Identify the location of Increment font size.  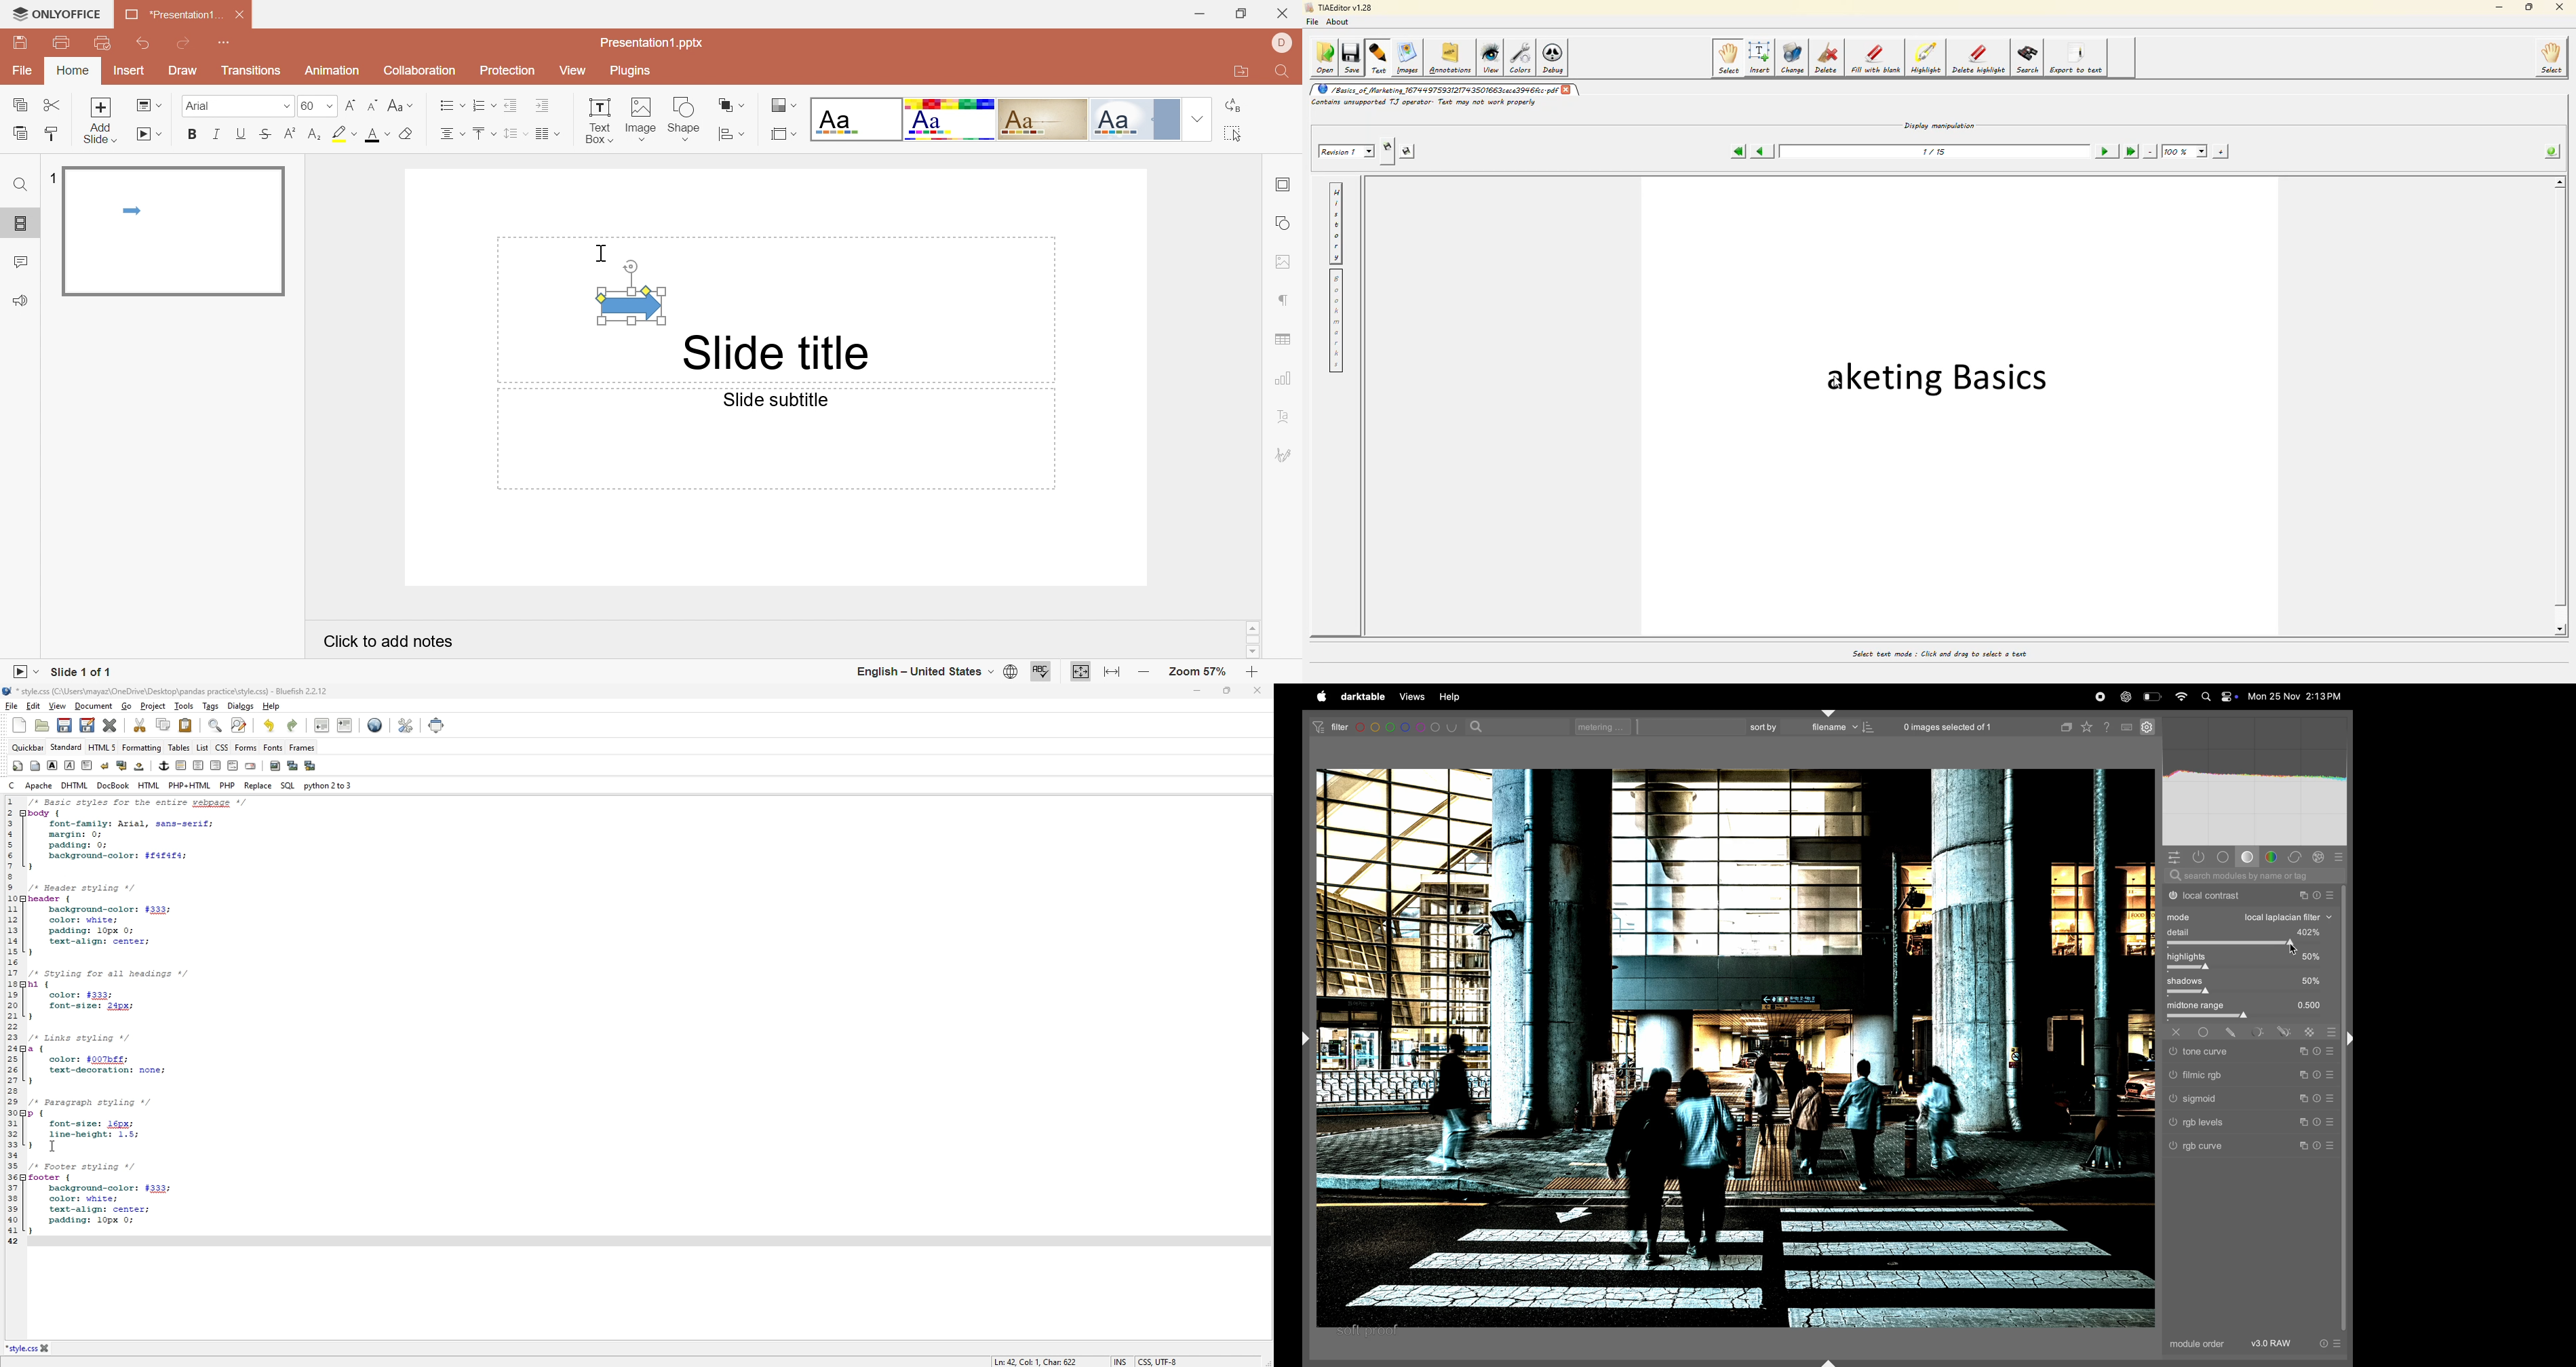
(353, 105).